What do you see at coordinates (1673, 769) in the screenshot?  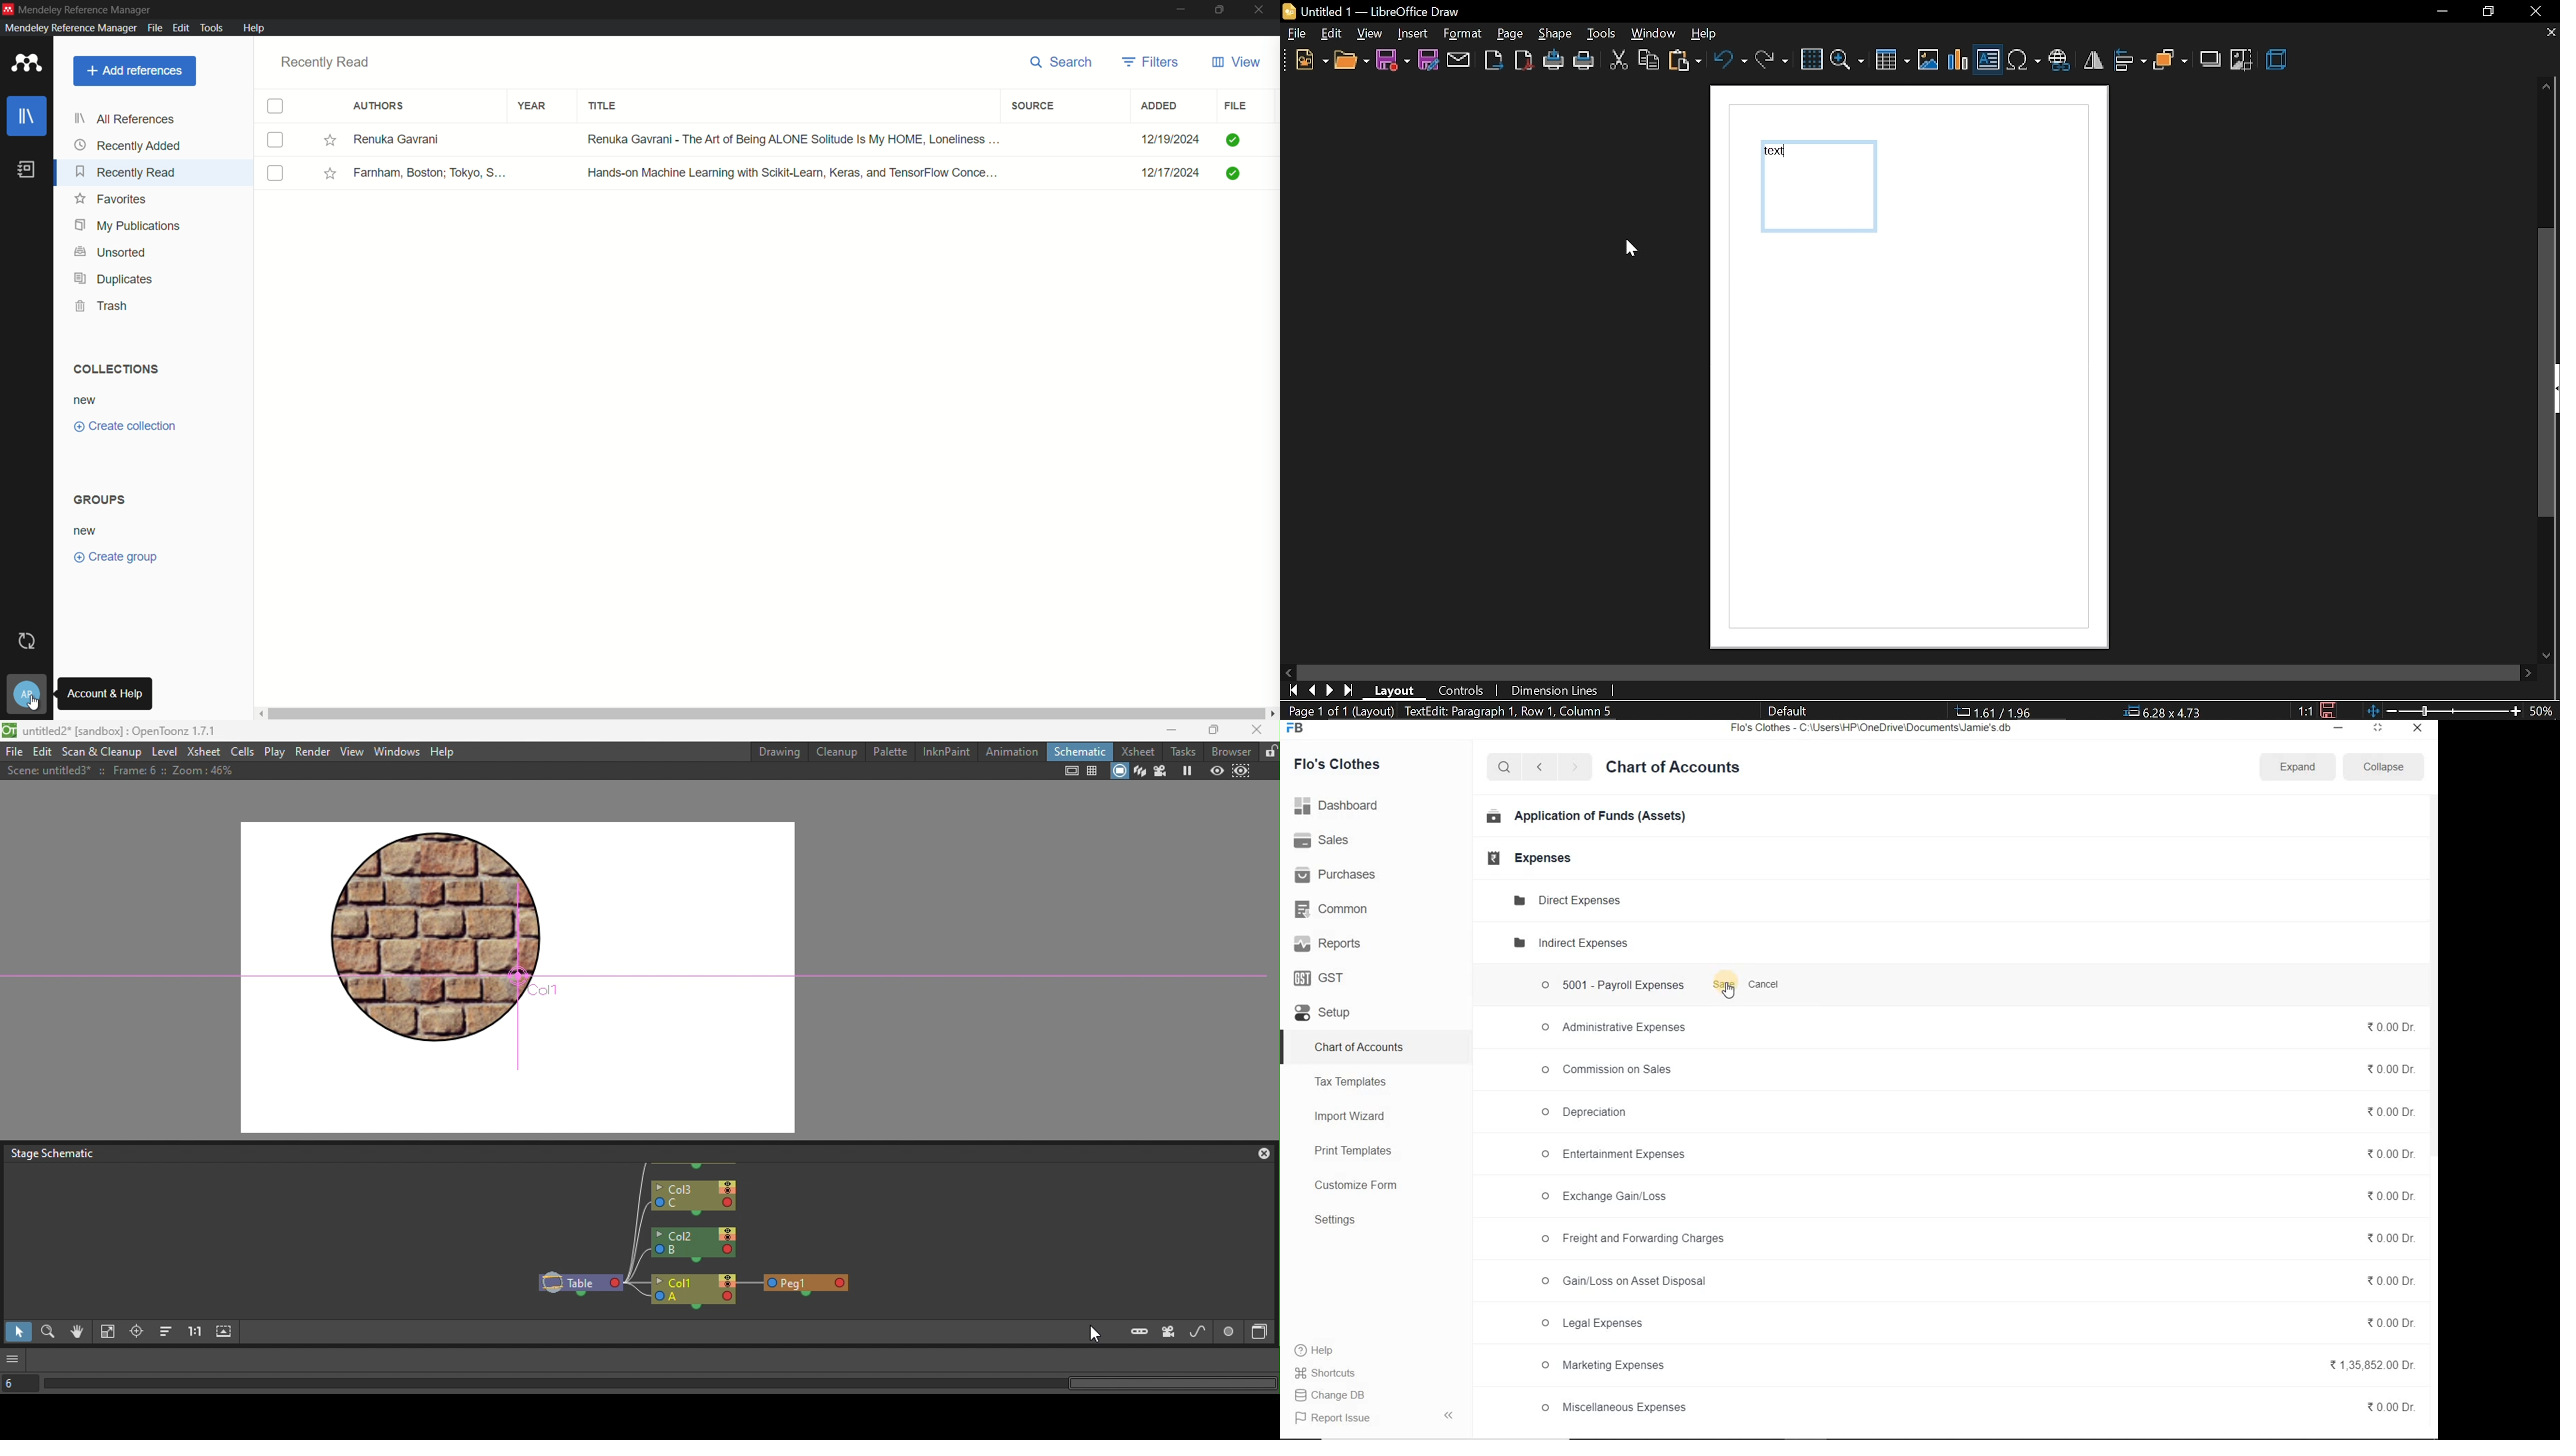 I see `Chart of Accounts` at bounding box center [1673, 769].